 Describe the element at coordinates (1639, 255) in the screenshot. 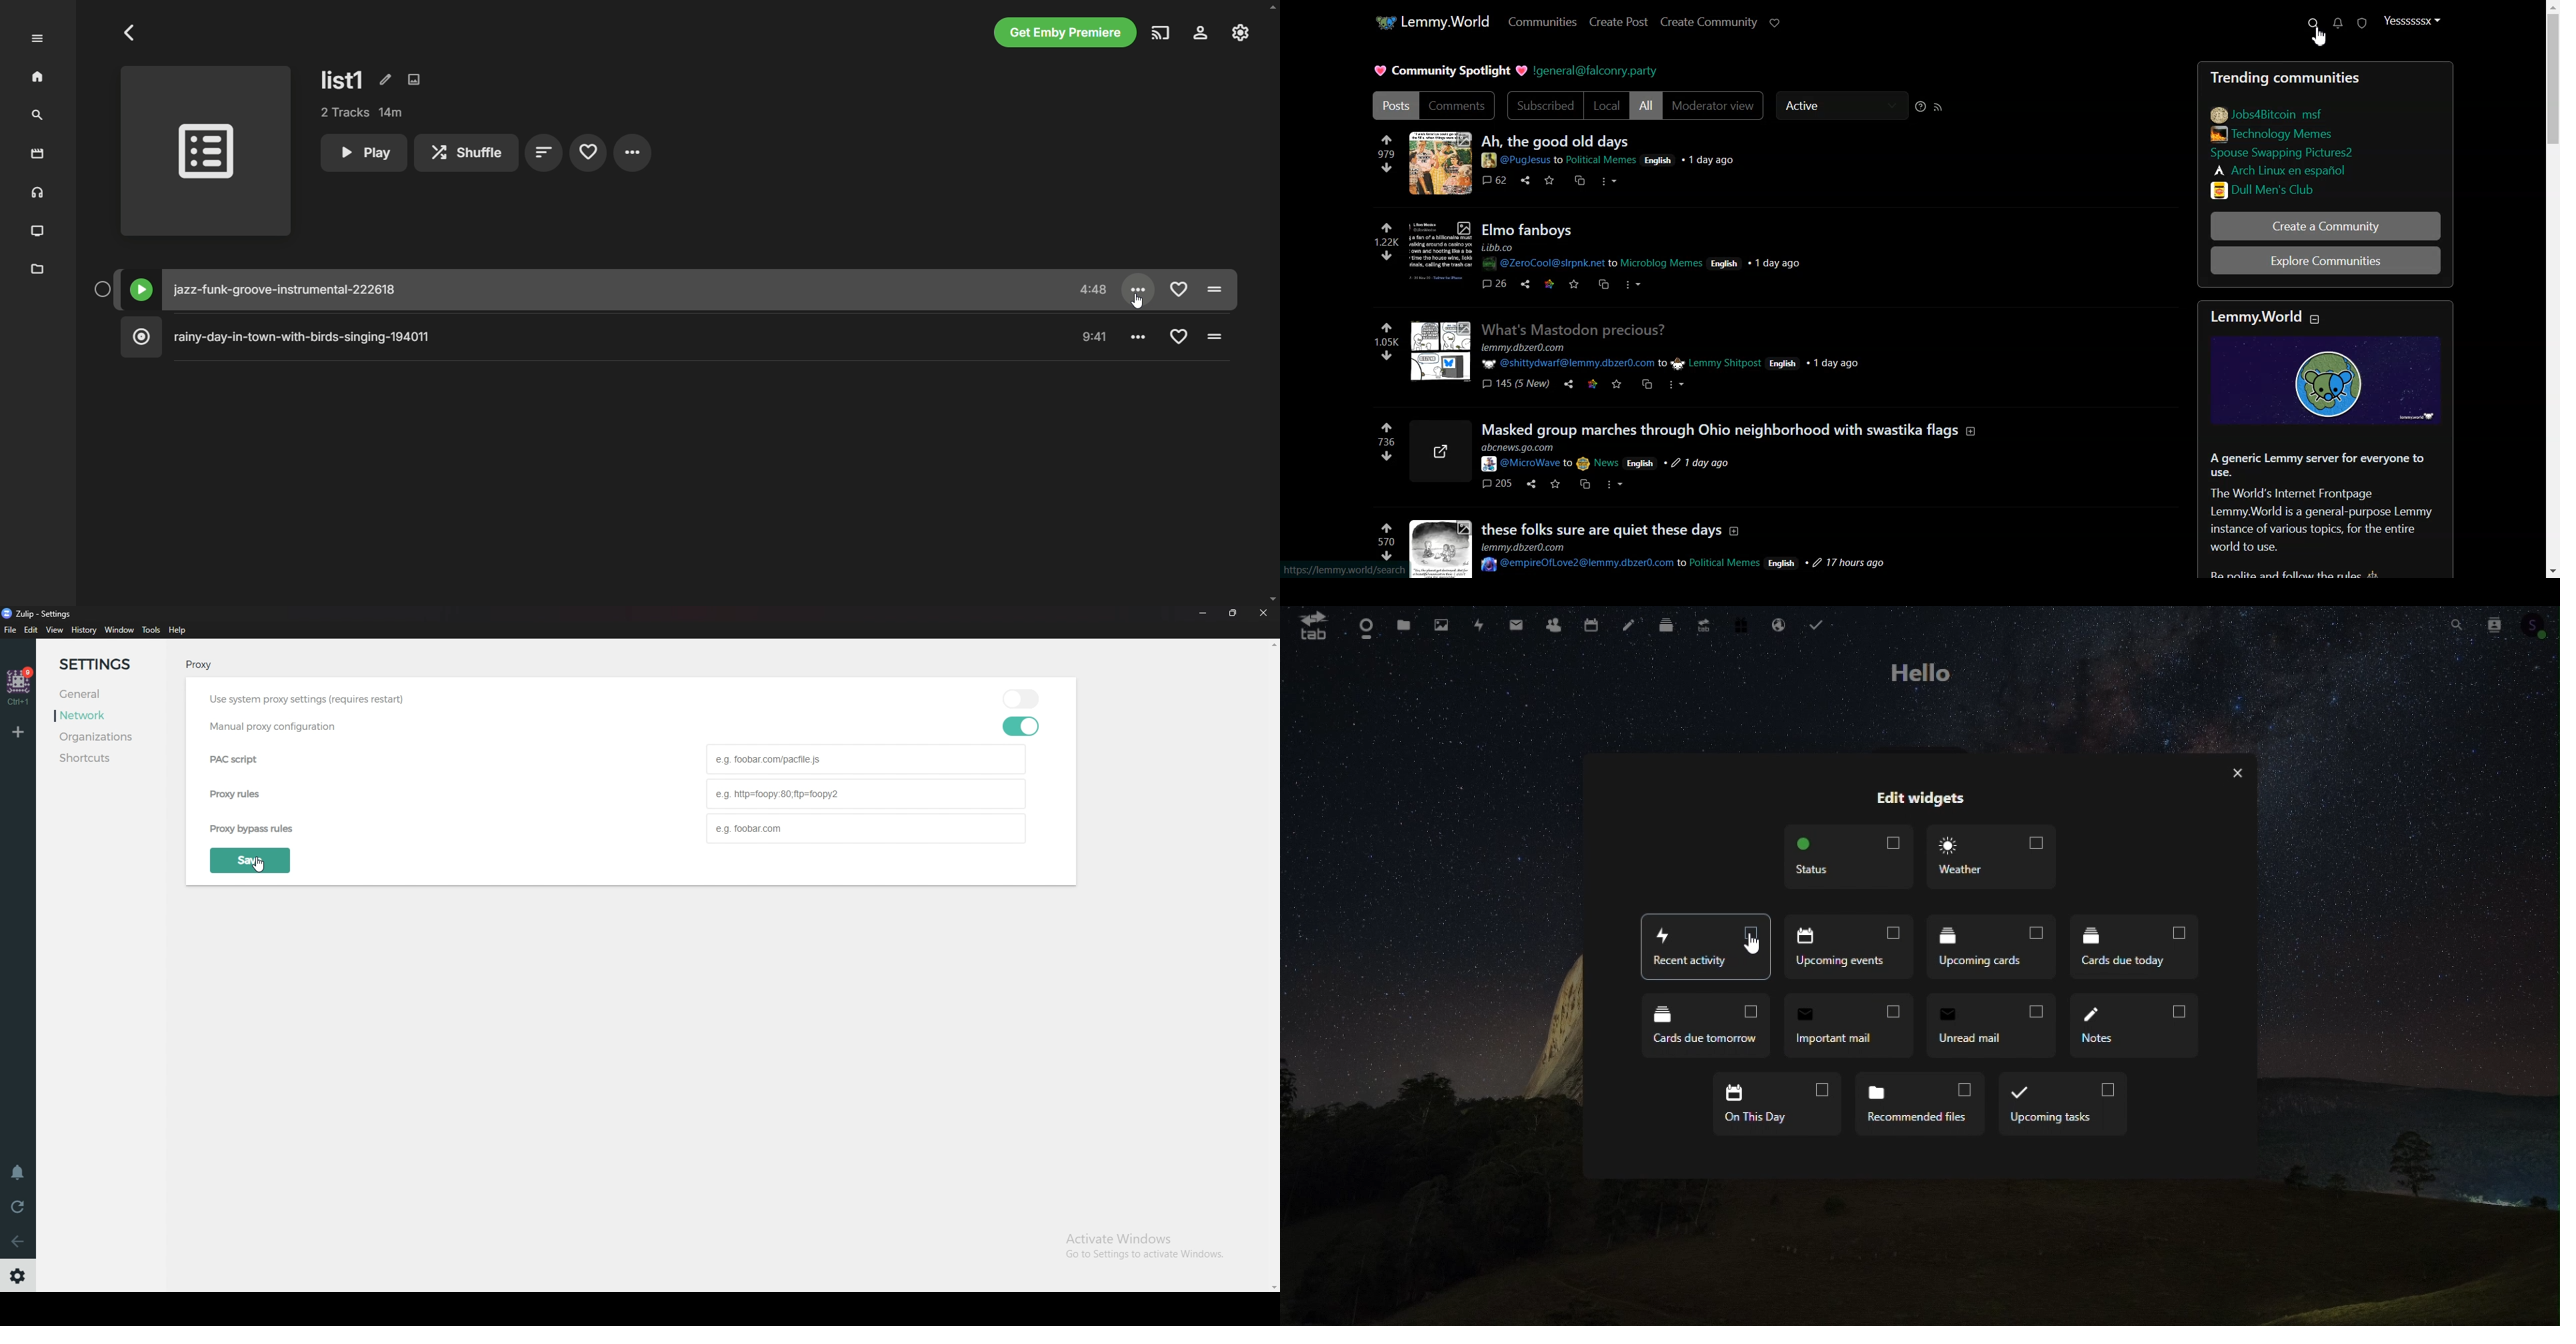

I see `` at that location.